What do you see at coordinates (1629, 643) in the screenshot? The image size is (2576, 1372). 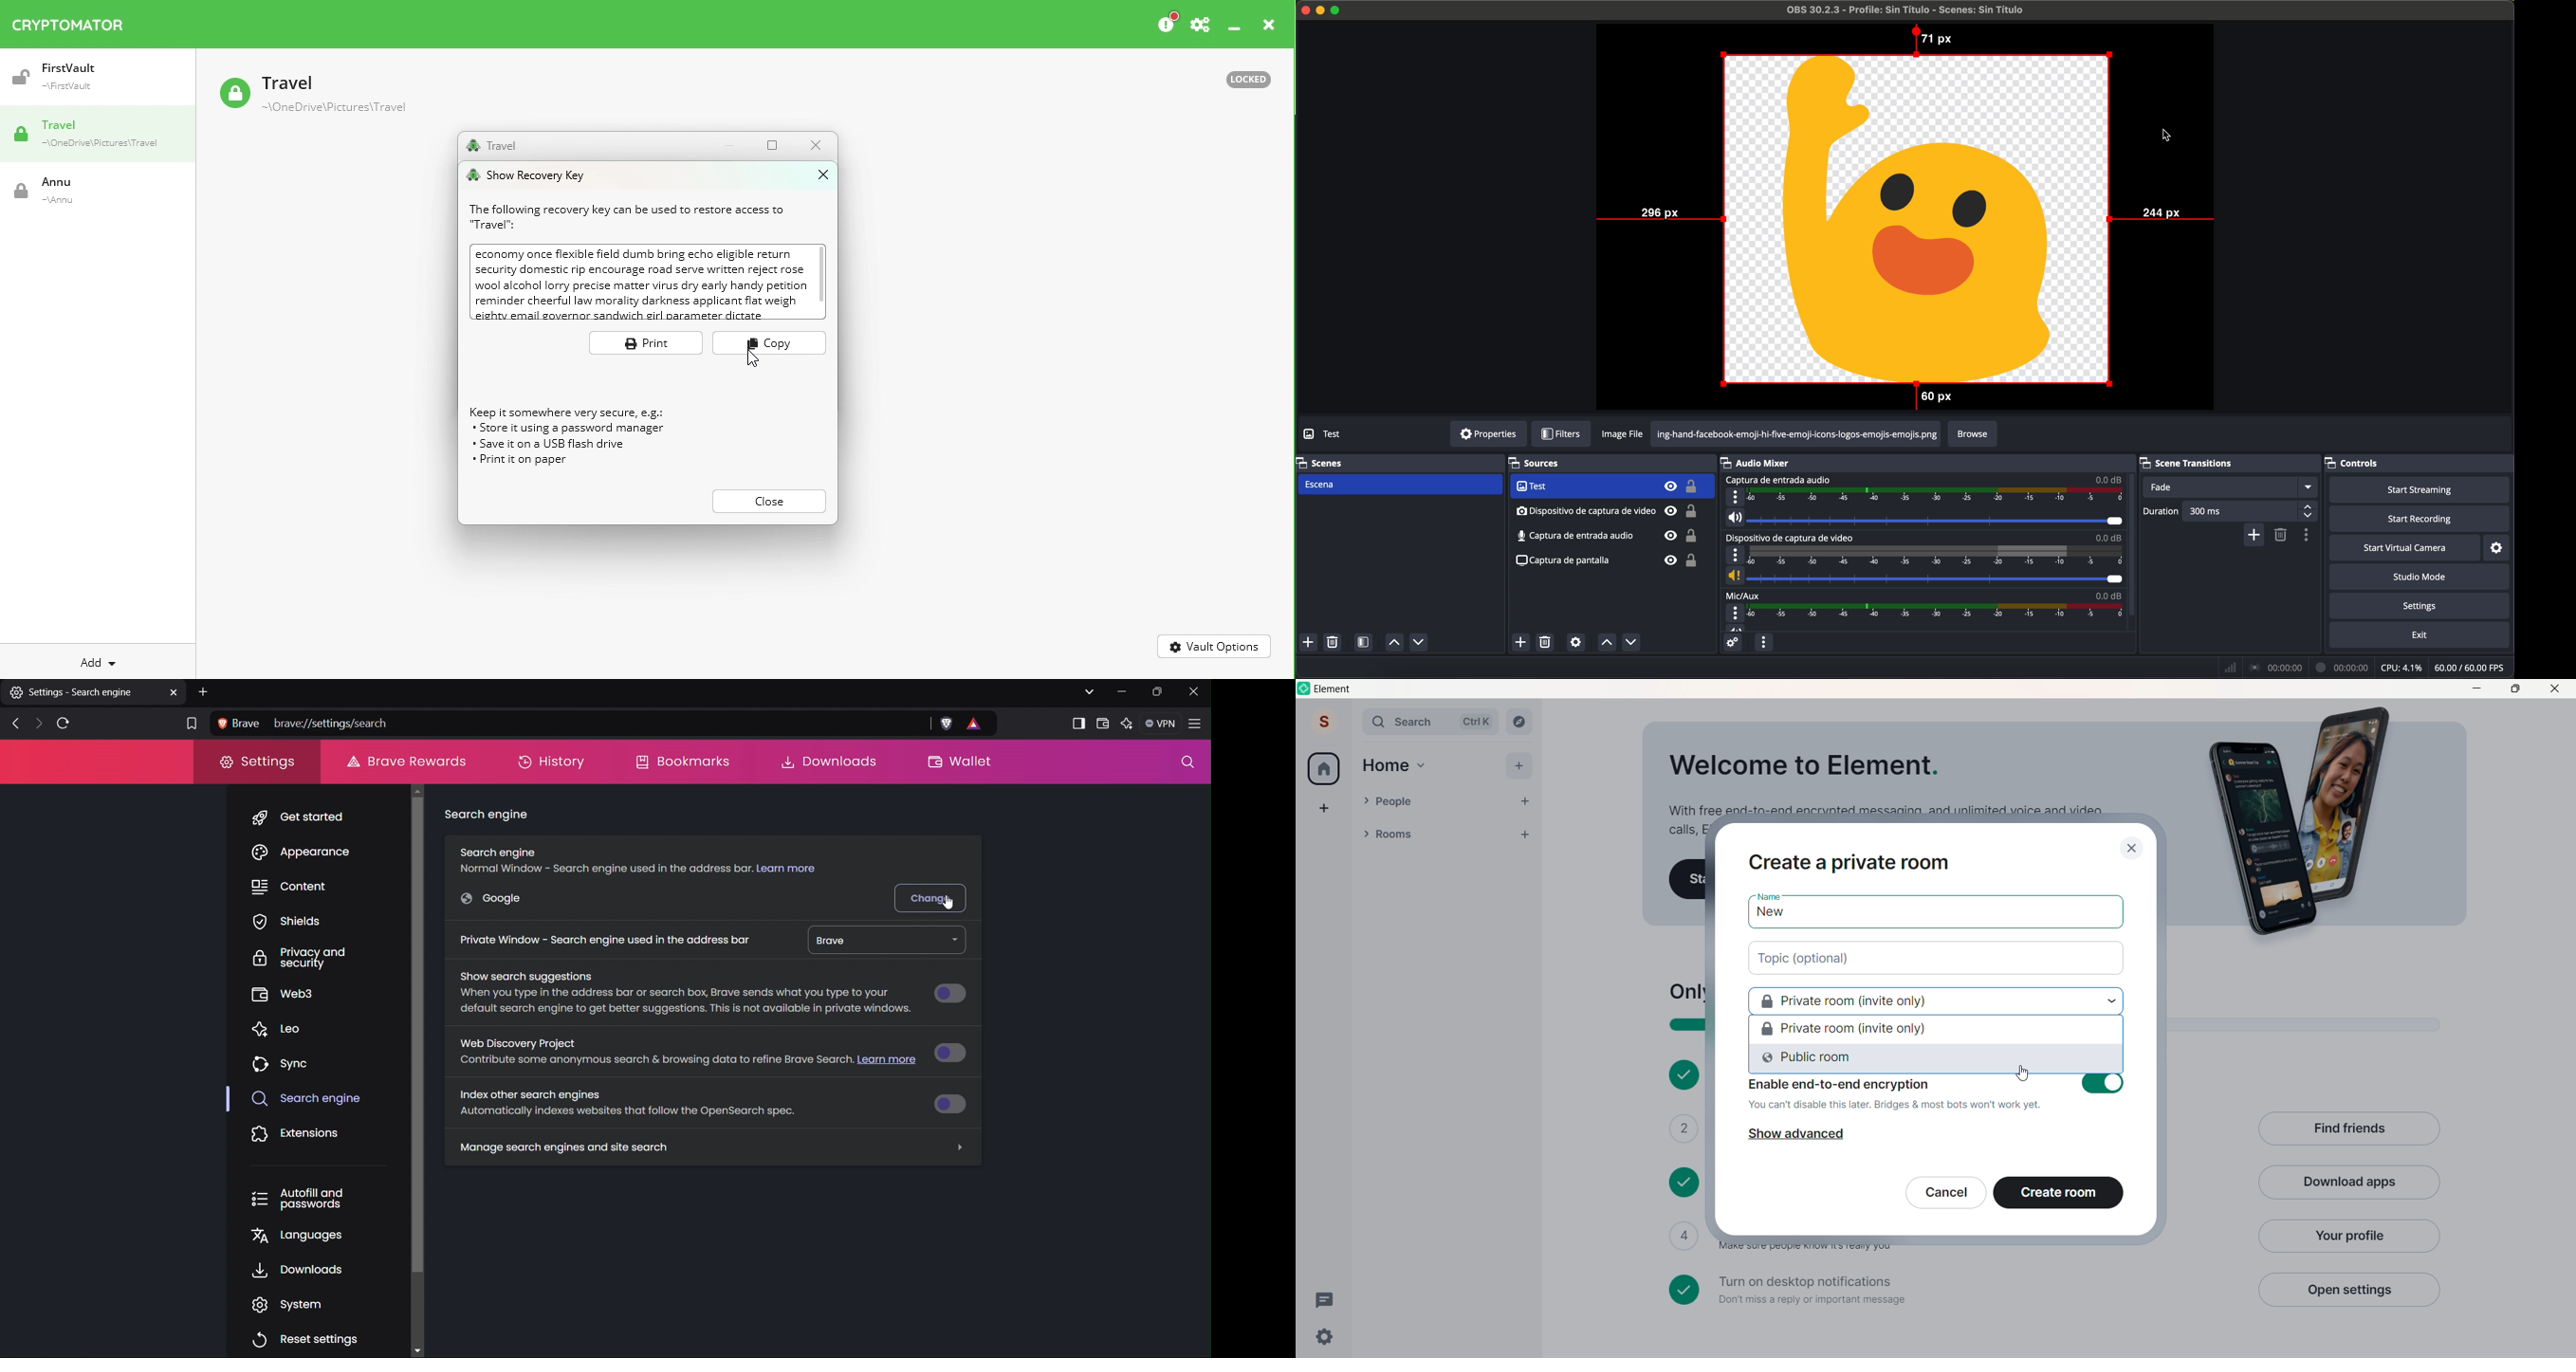 I see `move source down` at bounding box center [1629, 643].